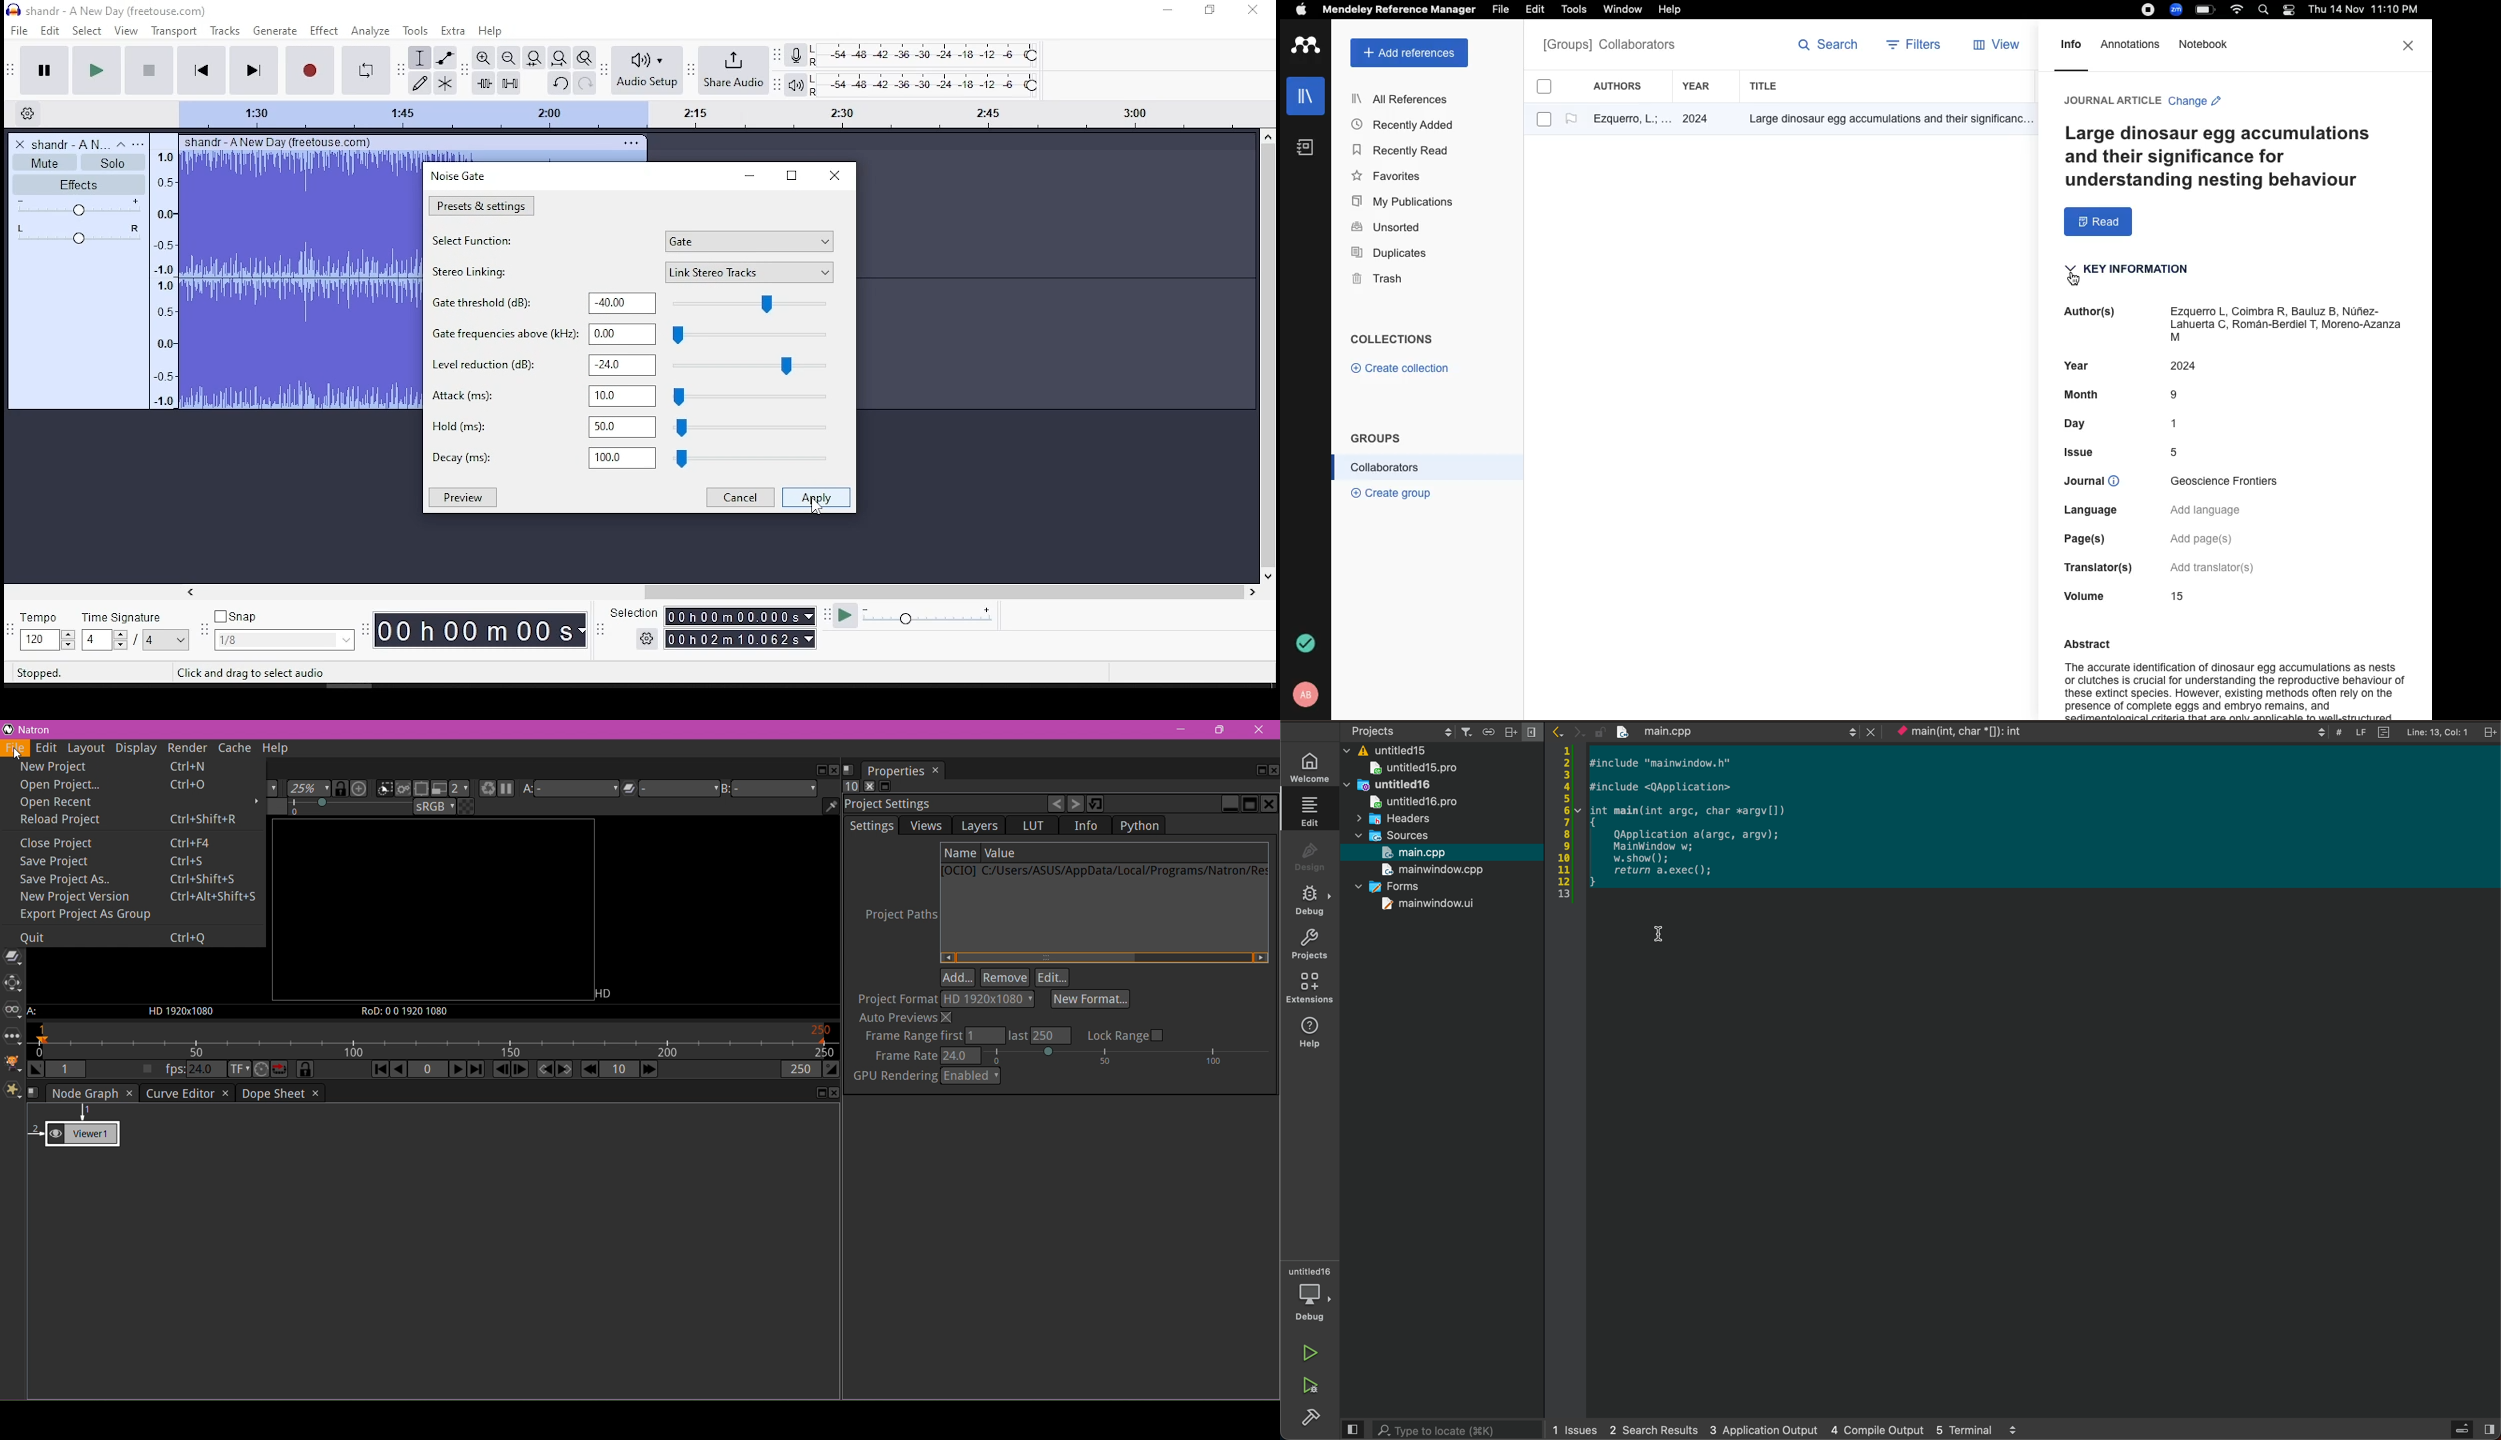 The image size is (2520, 1456). Describe the element at coordinates (2196, 367) in the screenshot. I see `2024` at that location.